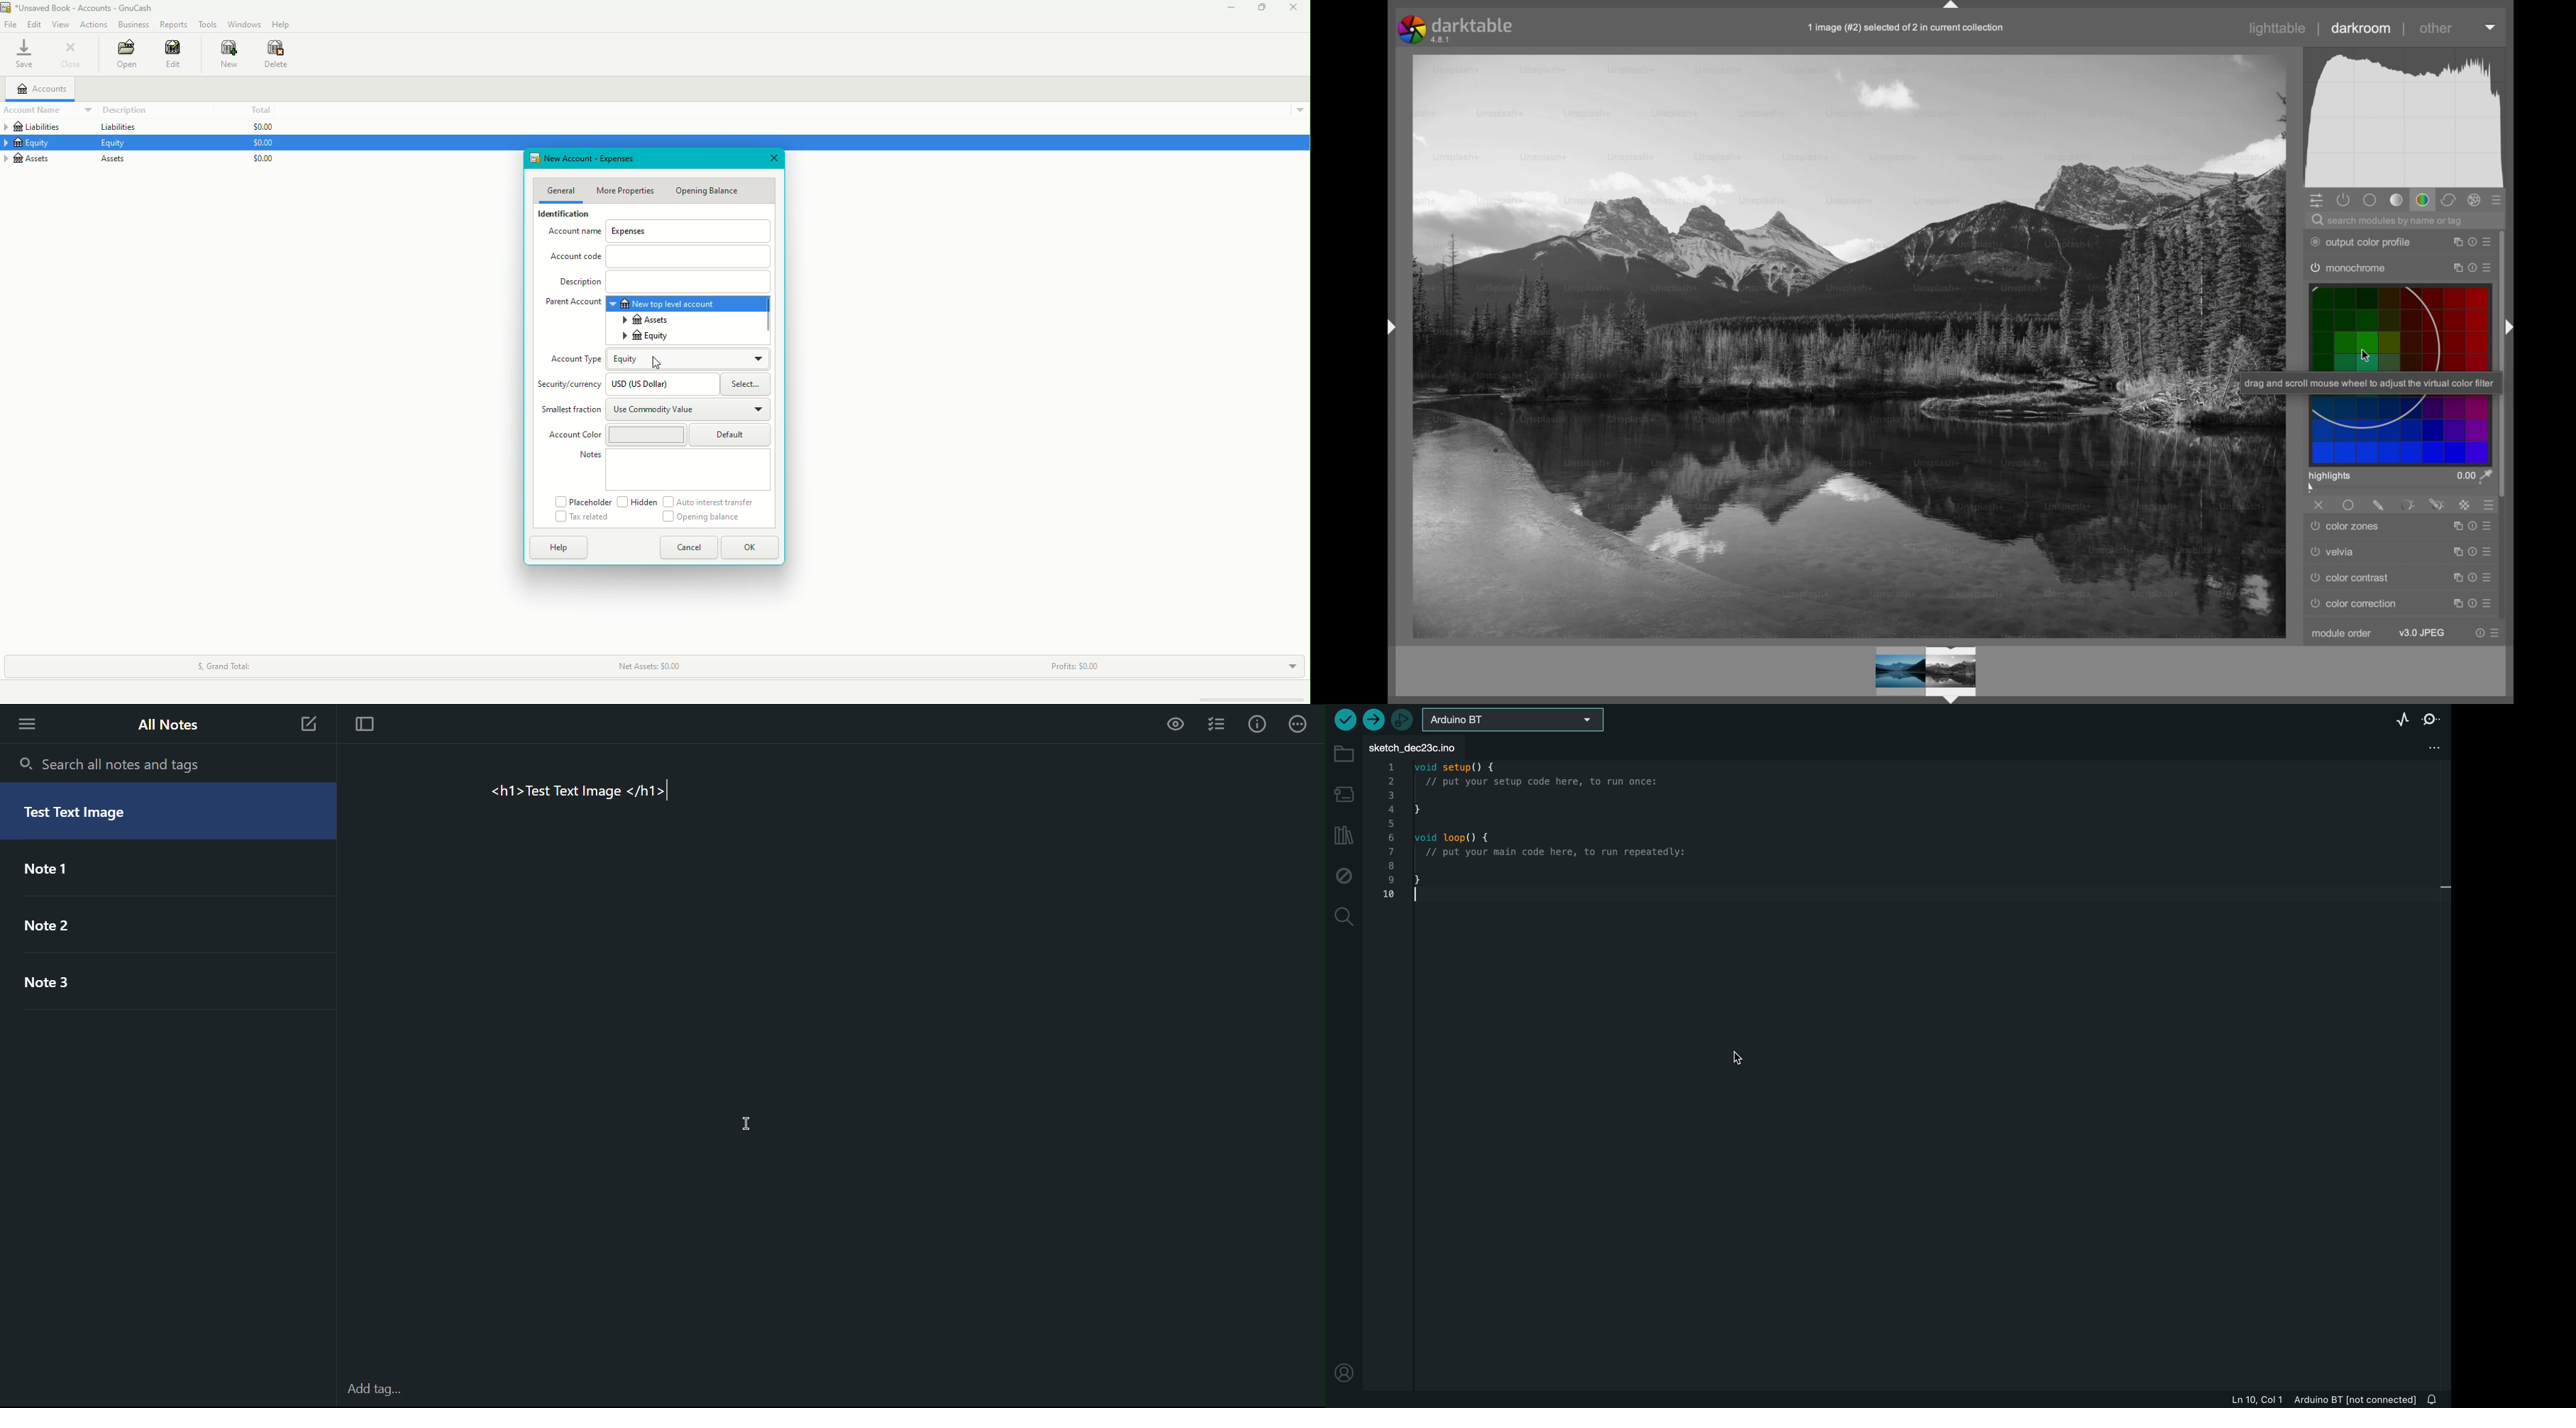  What do you see at coordinates (116, 128) in the screenshot?
I see `Liabilities` at bounding box center [116, 128].